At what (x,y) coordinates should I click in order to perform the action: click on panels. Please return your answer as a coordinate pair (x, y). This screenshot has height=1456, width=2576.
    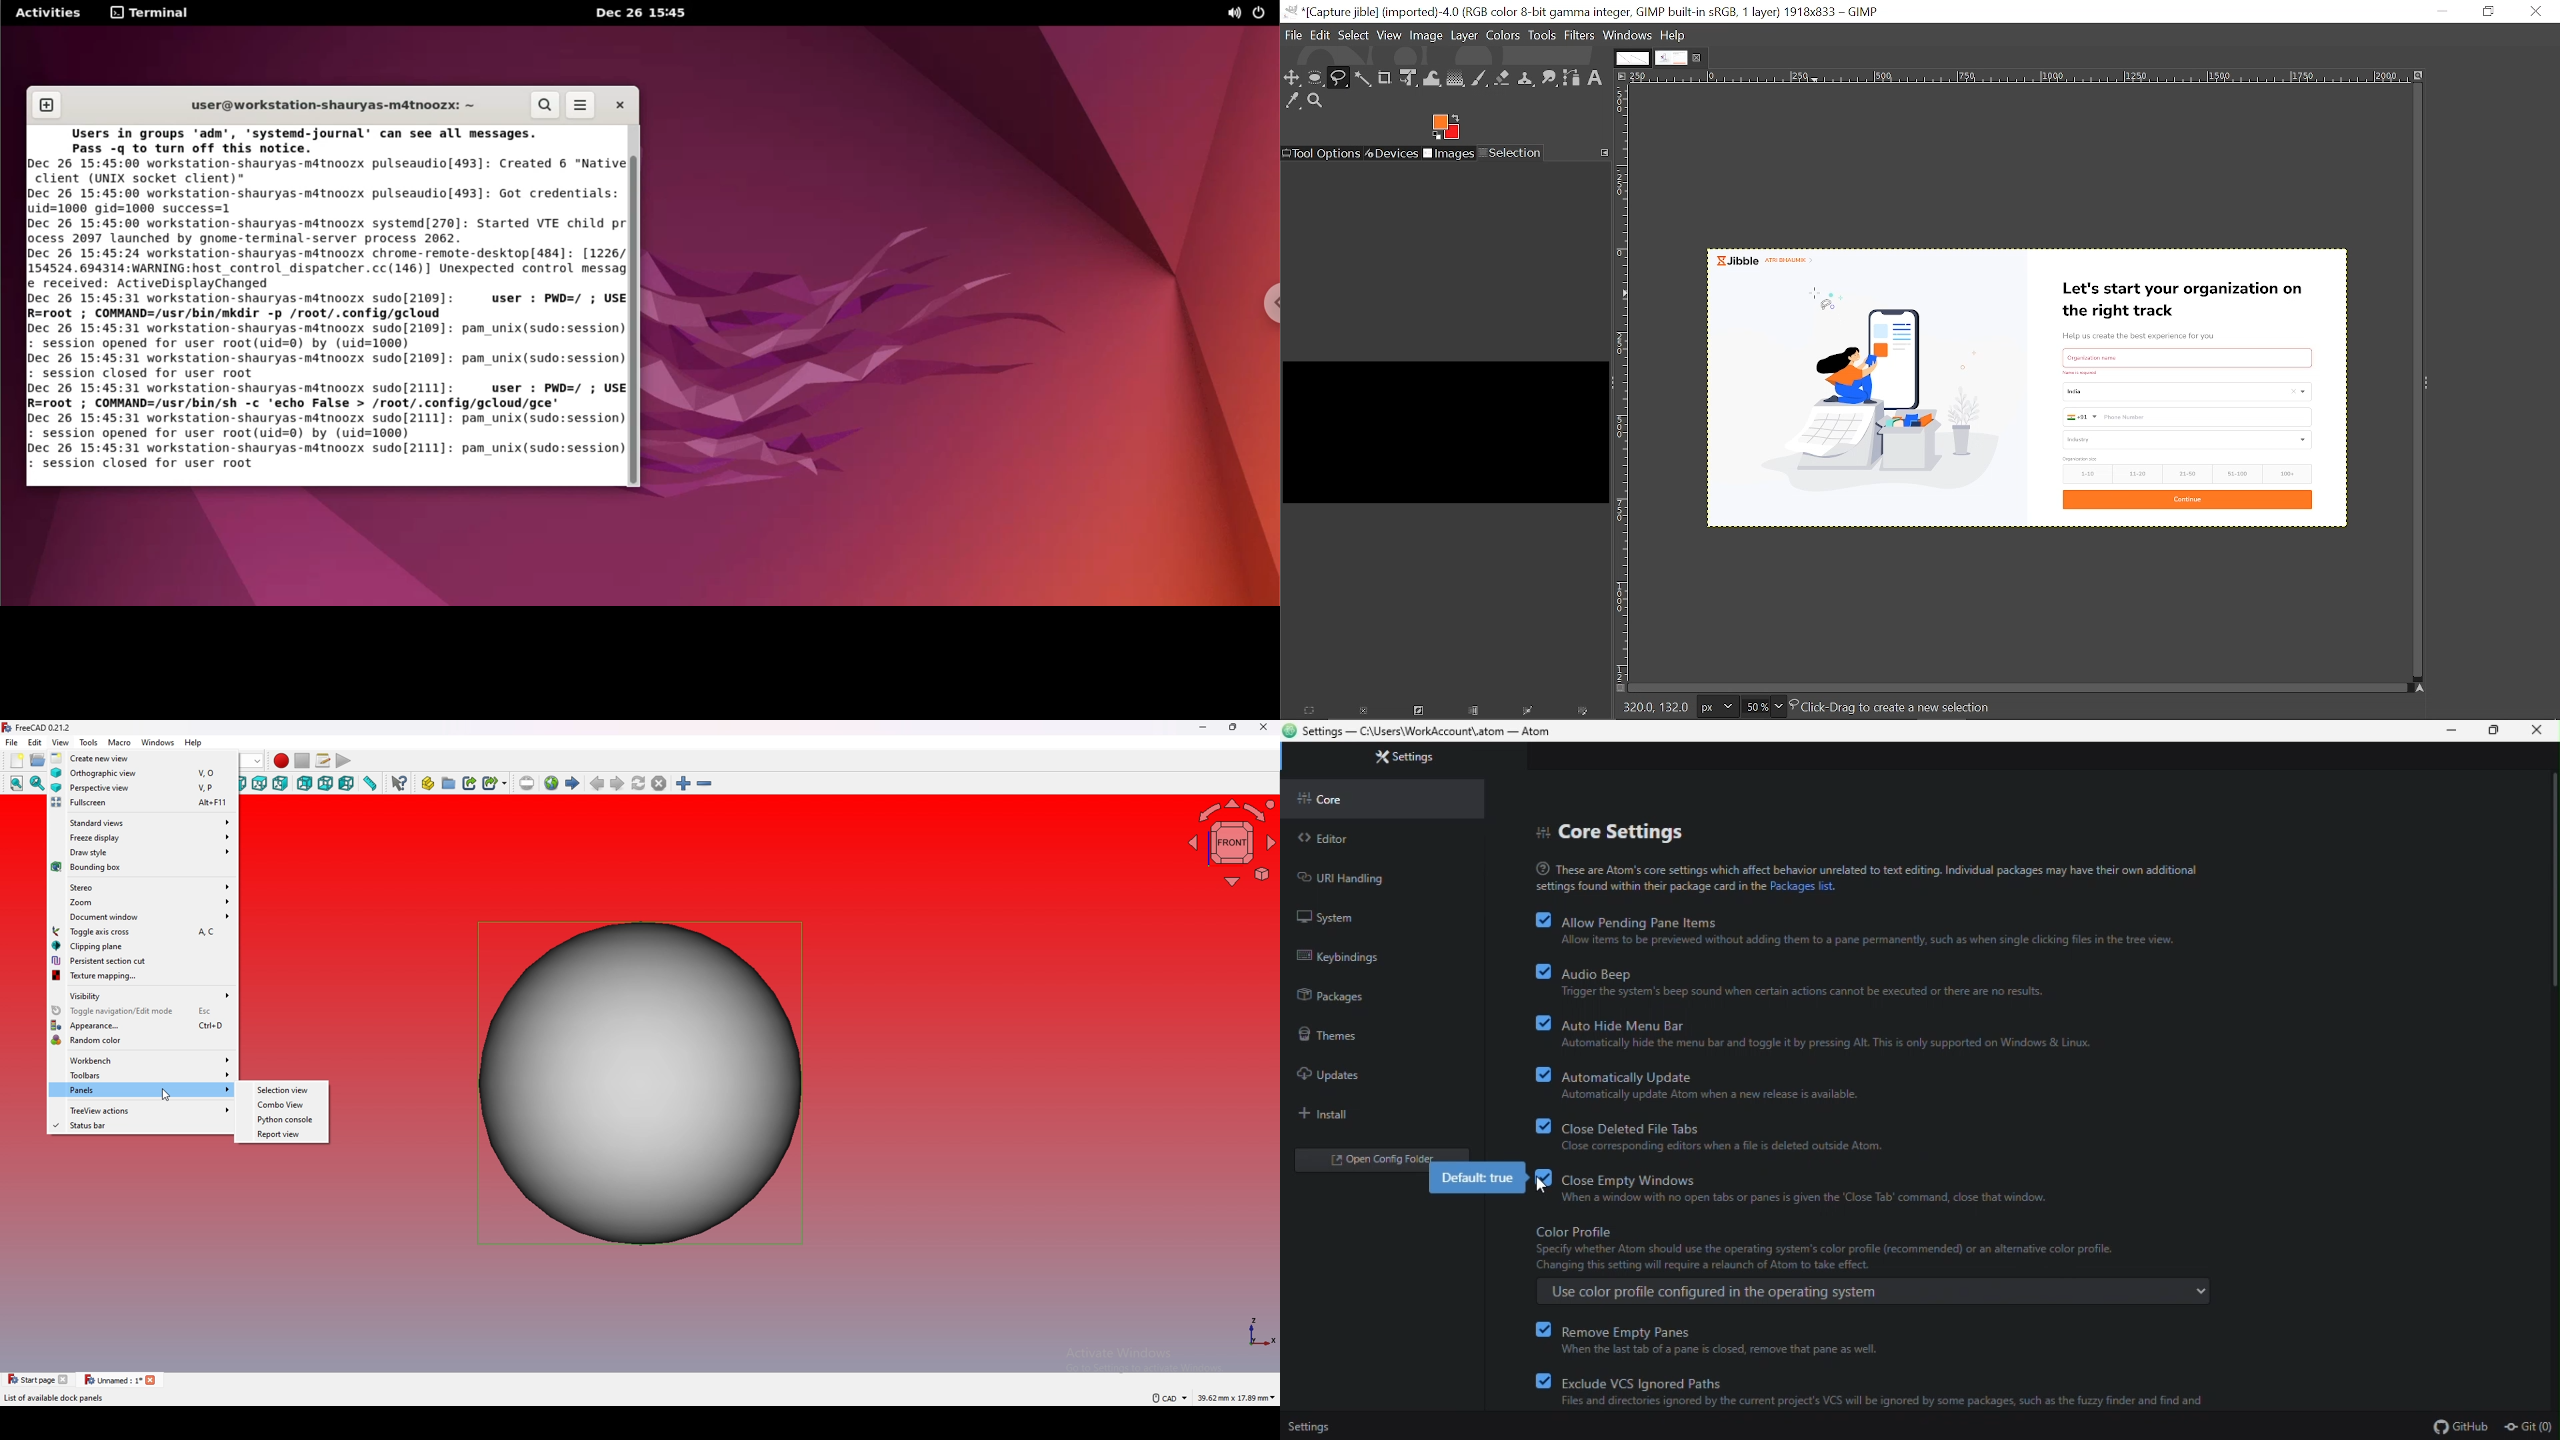
    Looking at the image, I should click on (141, 1091).